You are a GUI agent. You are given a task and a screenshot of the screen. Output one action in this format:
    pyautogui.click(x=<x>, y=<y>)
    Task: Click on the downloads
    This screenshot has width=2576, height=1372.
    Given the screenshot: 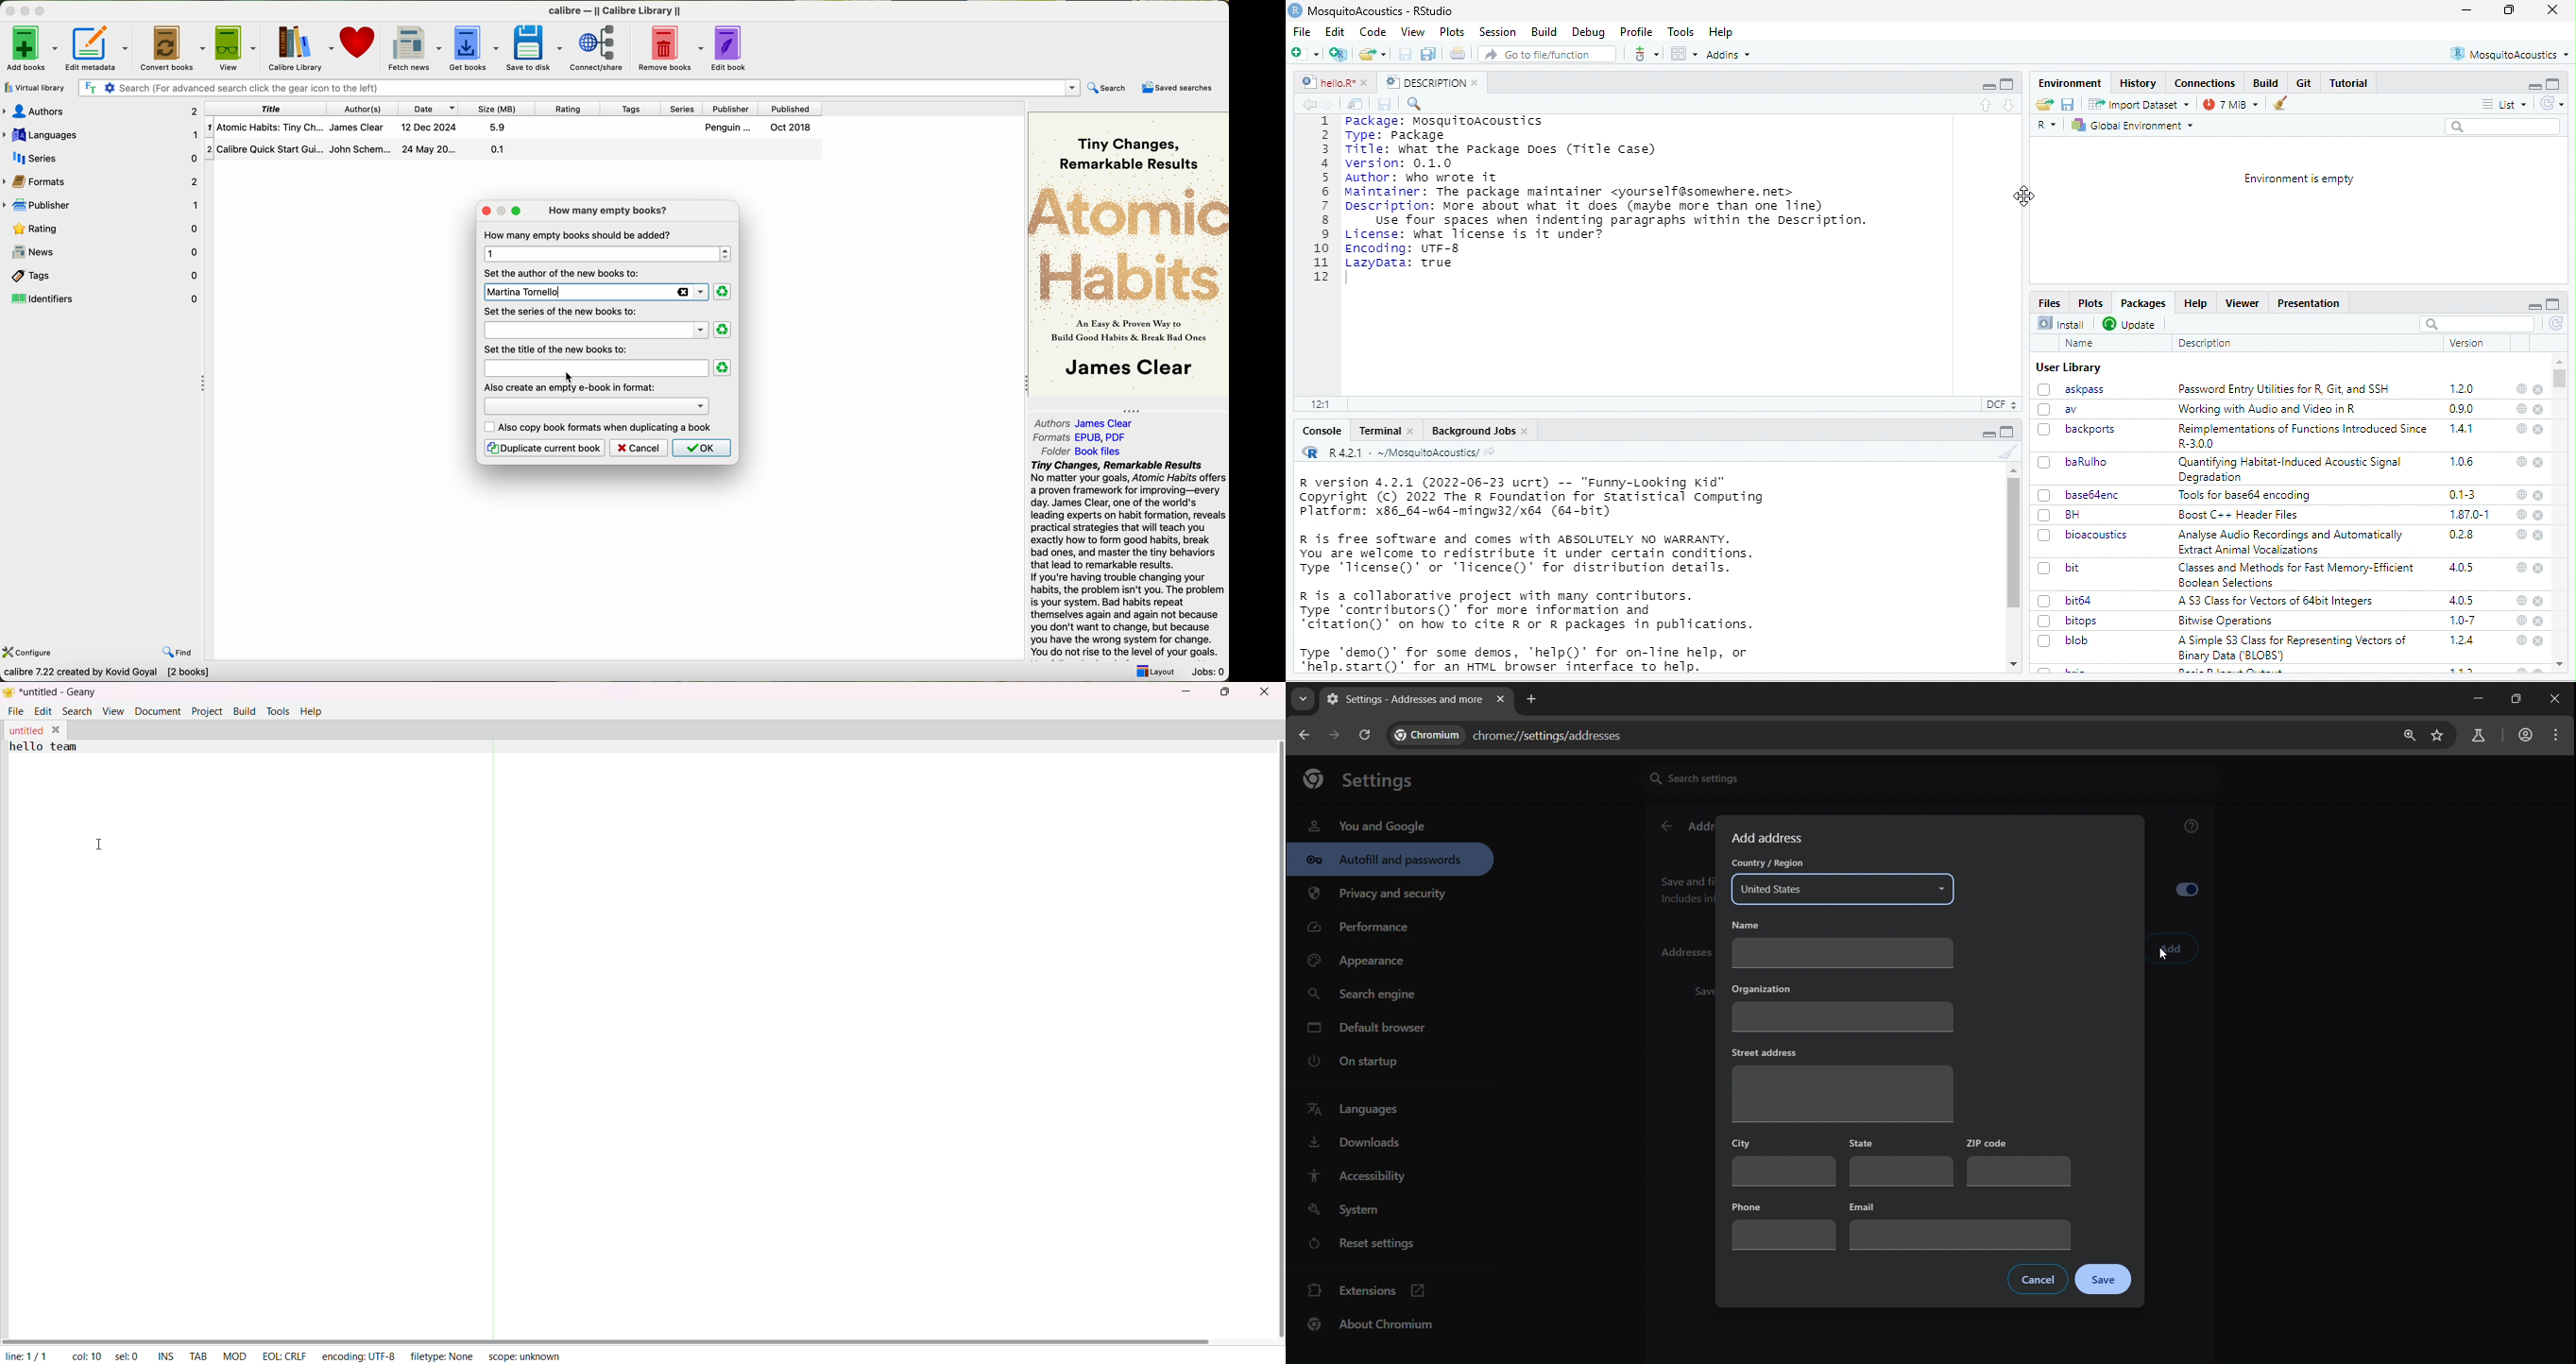 What is the action you would take?
    pyautogui.click(x=1353, y=1145)
    